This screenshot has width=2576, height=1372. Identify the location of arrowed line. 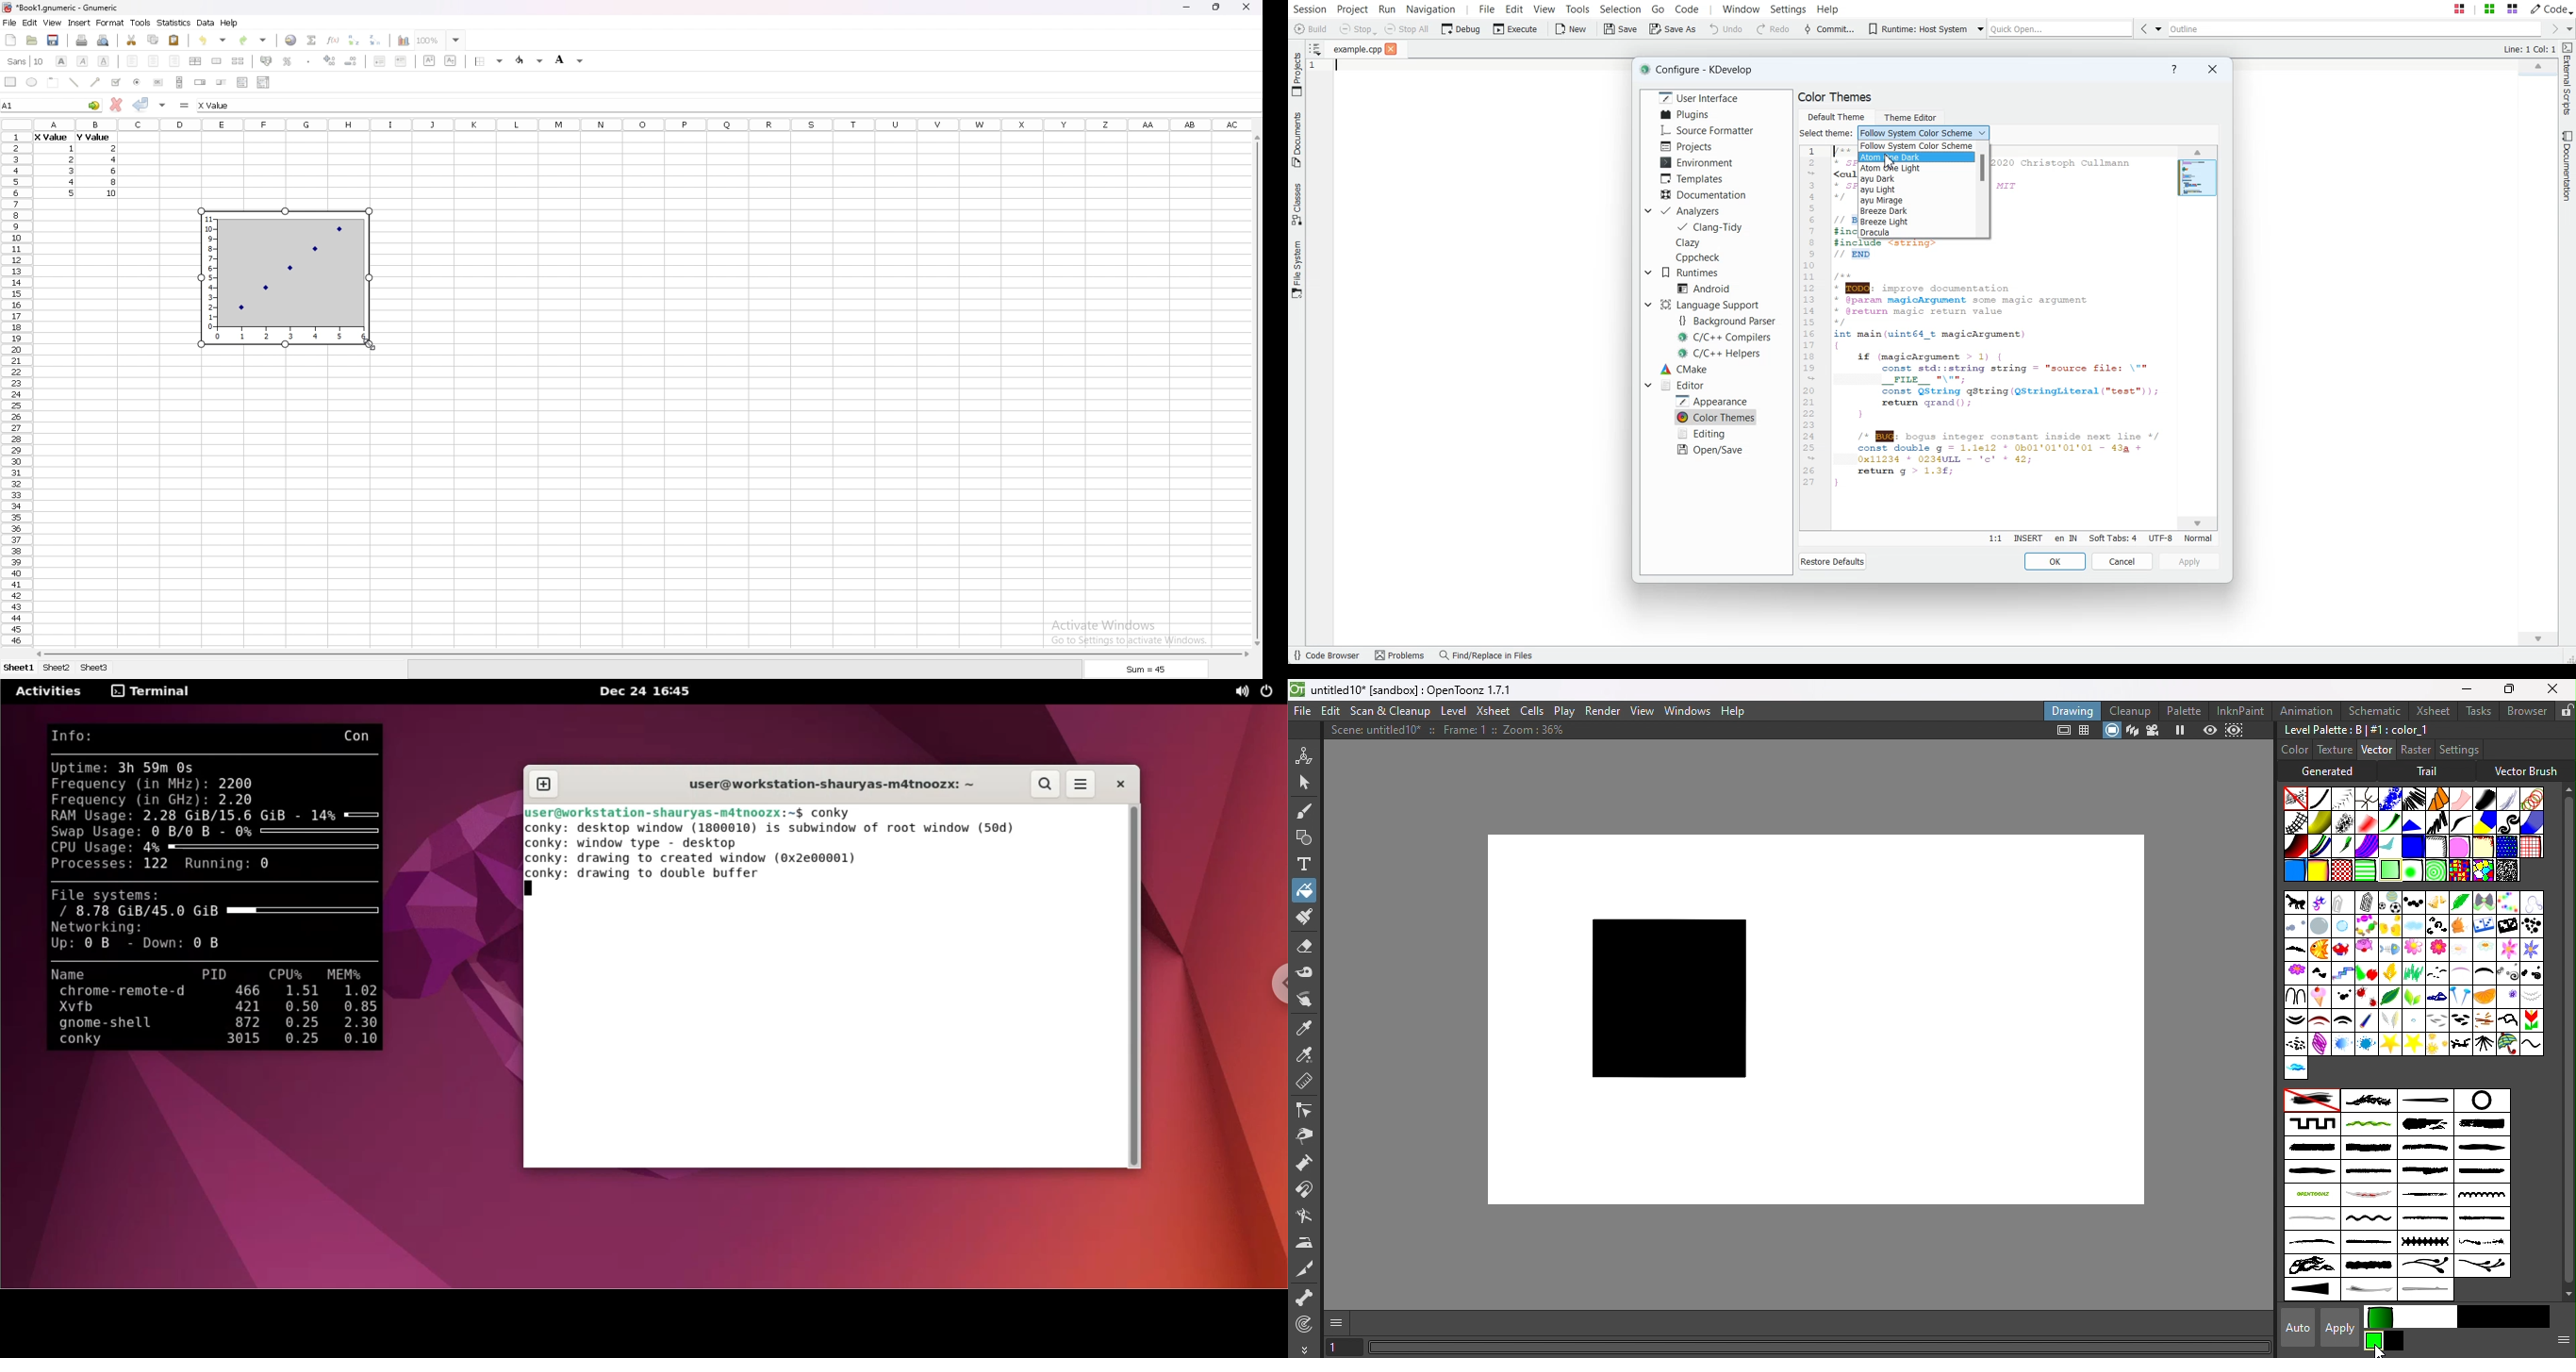
(96, 82).